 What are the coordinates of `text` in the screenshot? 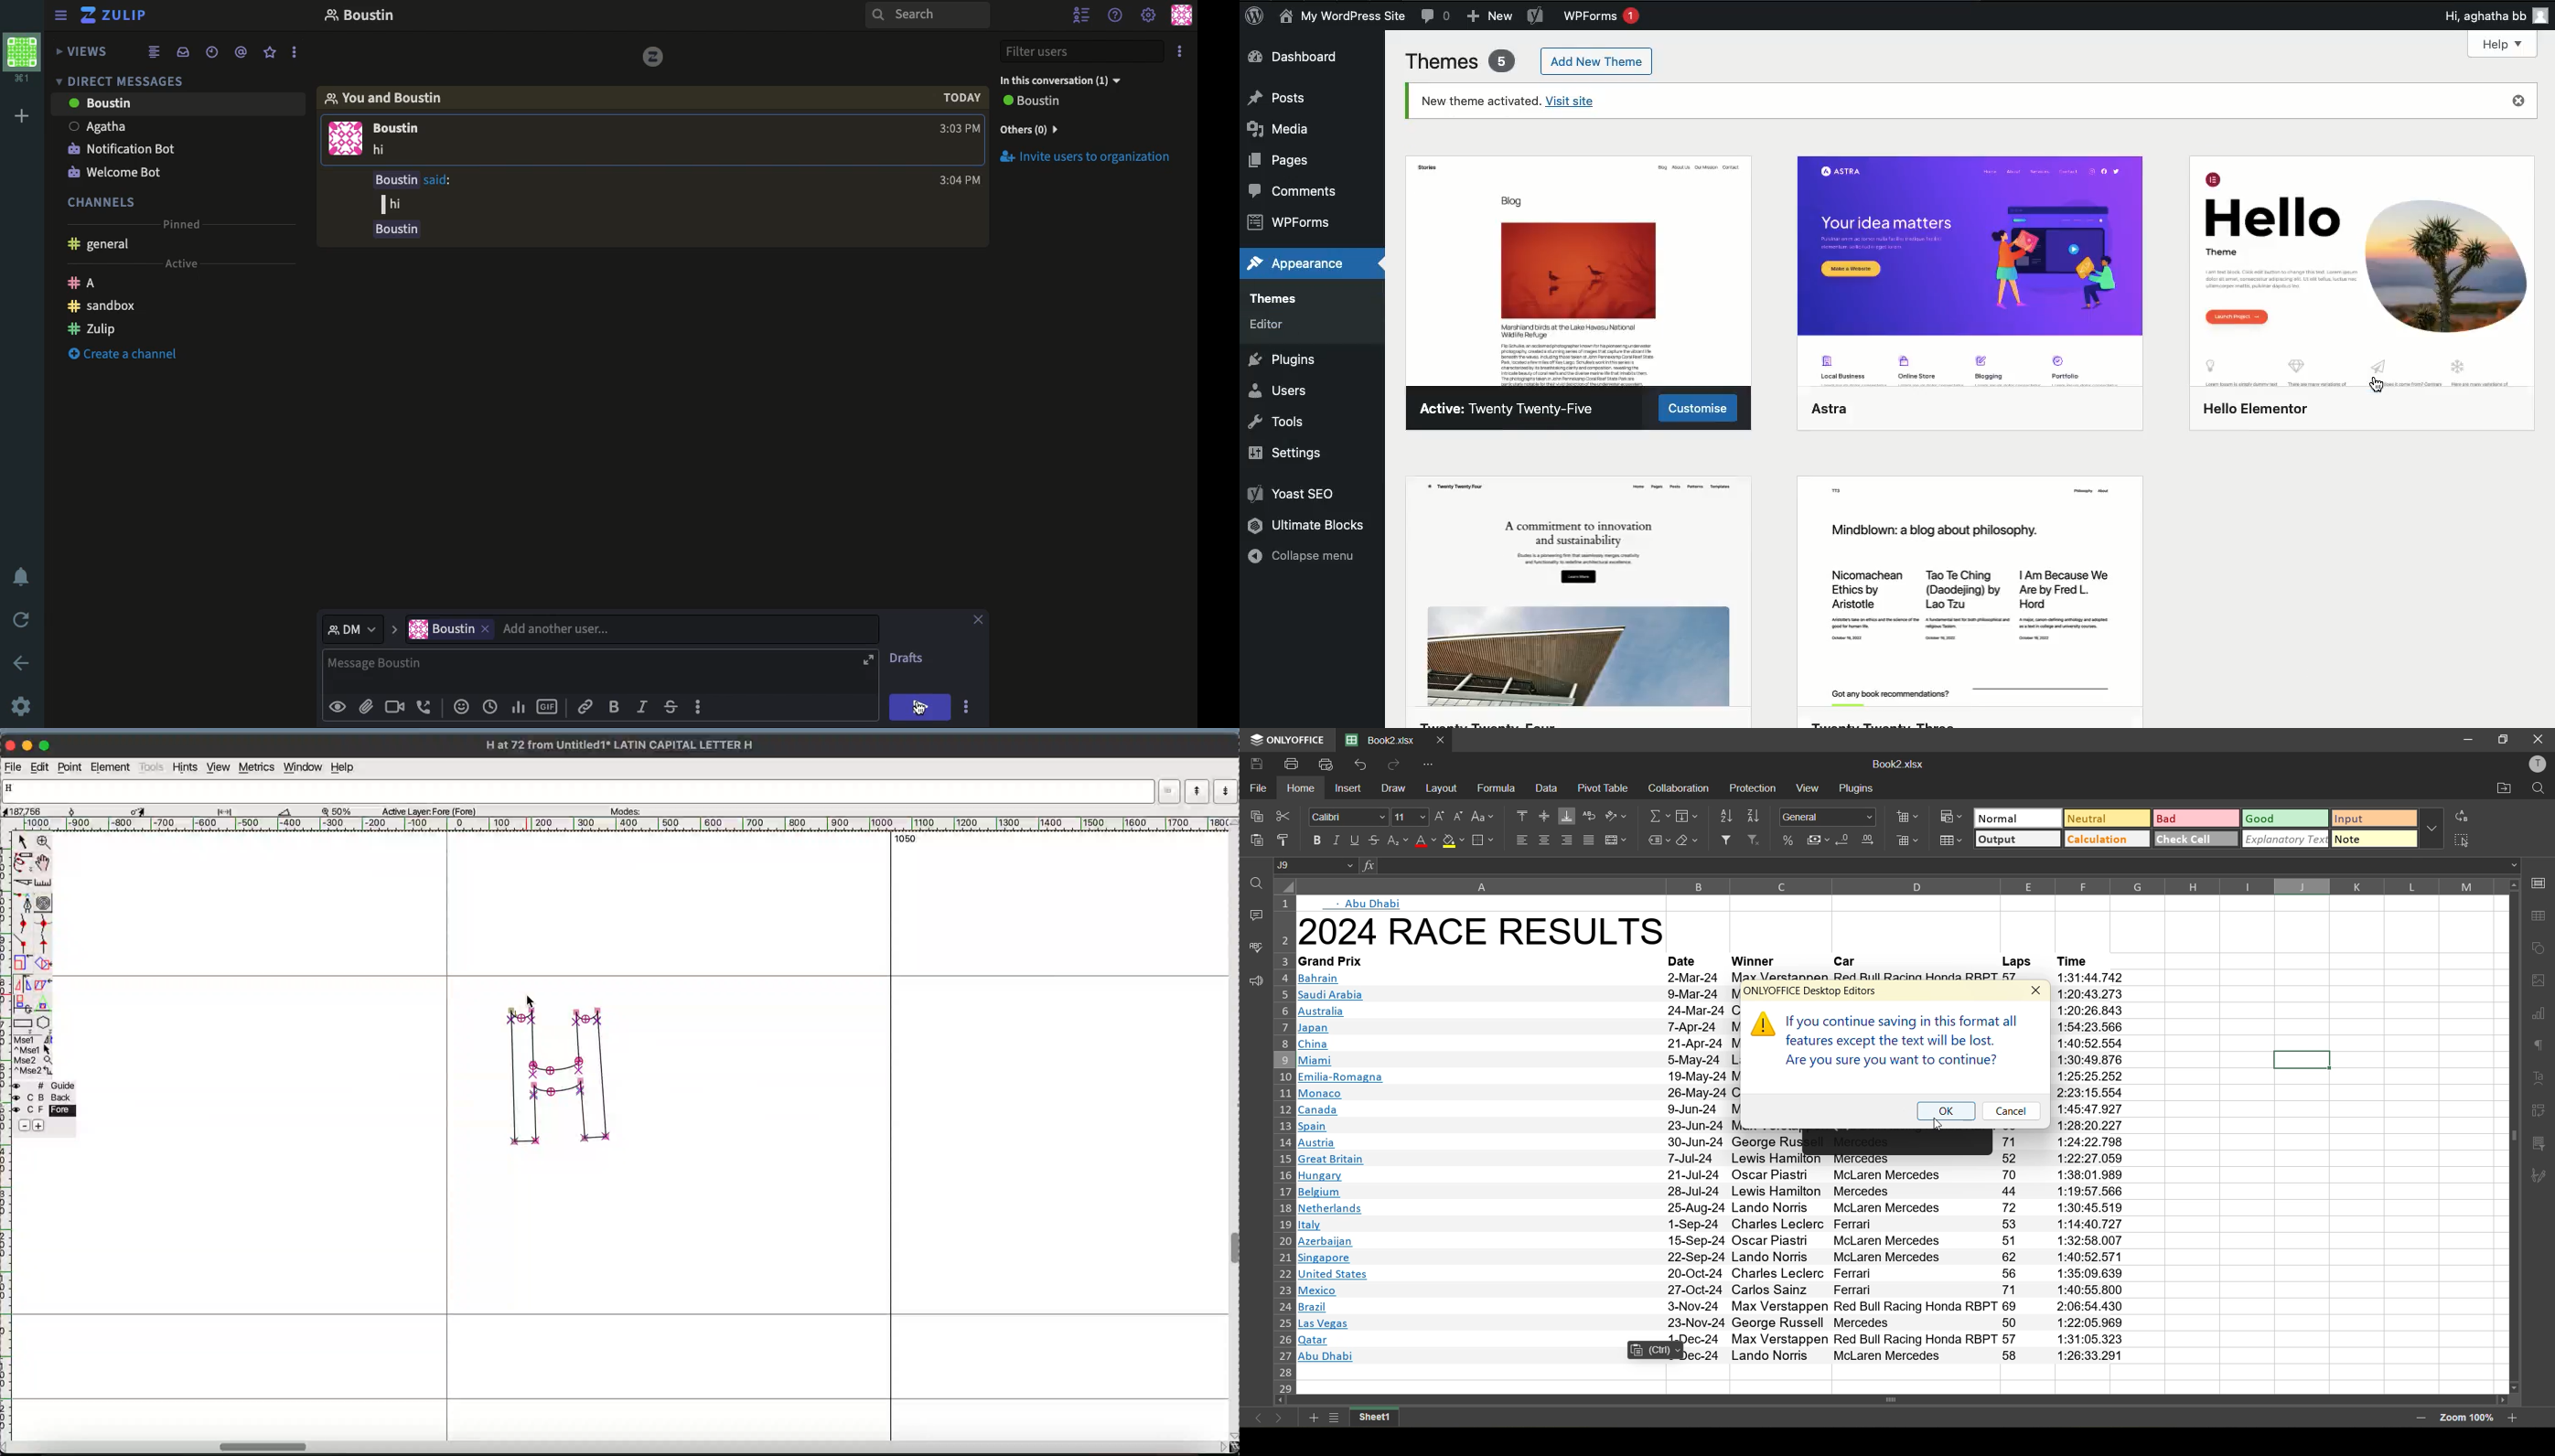 It's located at (2539, 1079).